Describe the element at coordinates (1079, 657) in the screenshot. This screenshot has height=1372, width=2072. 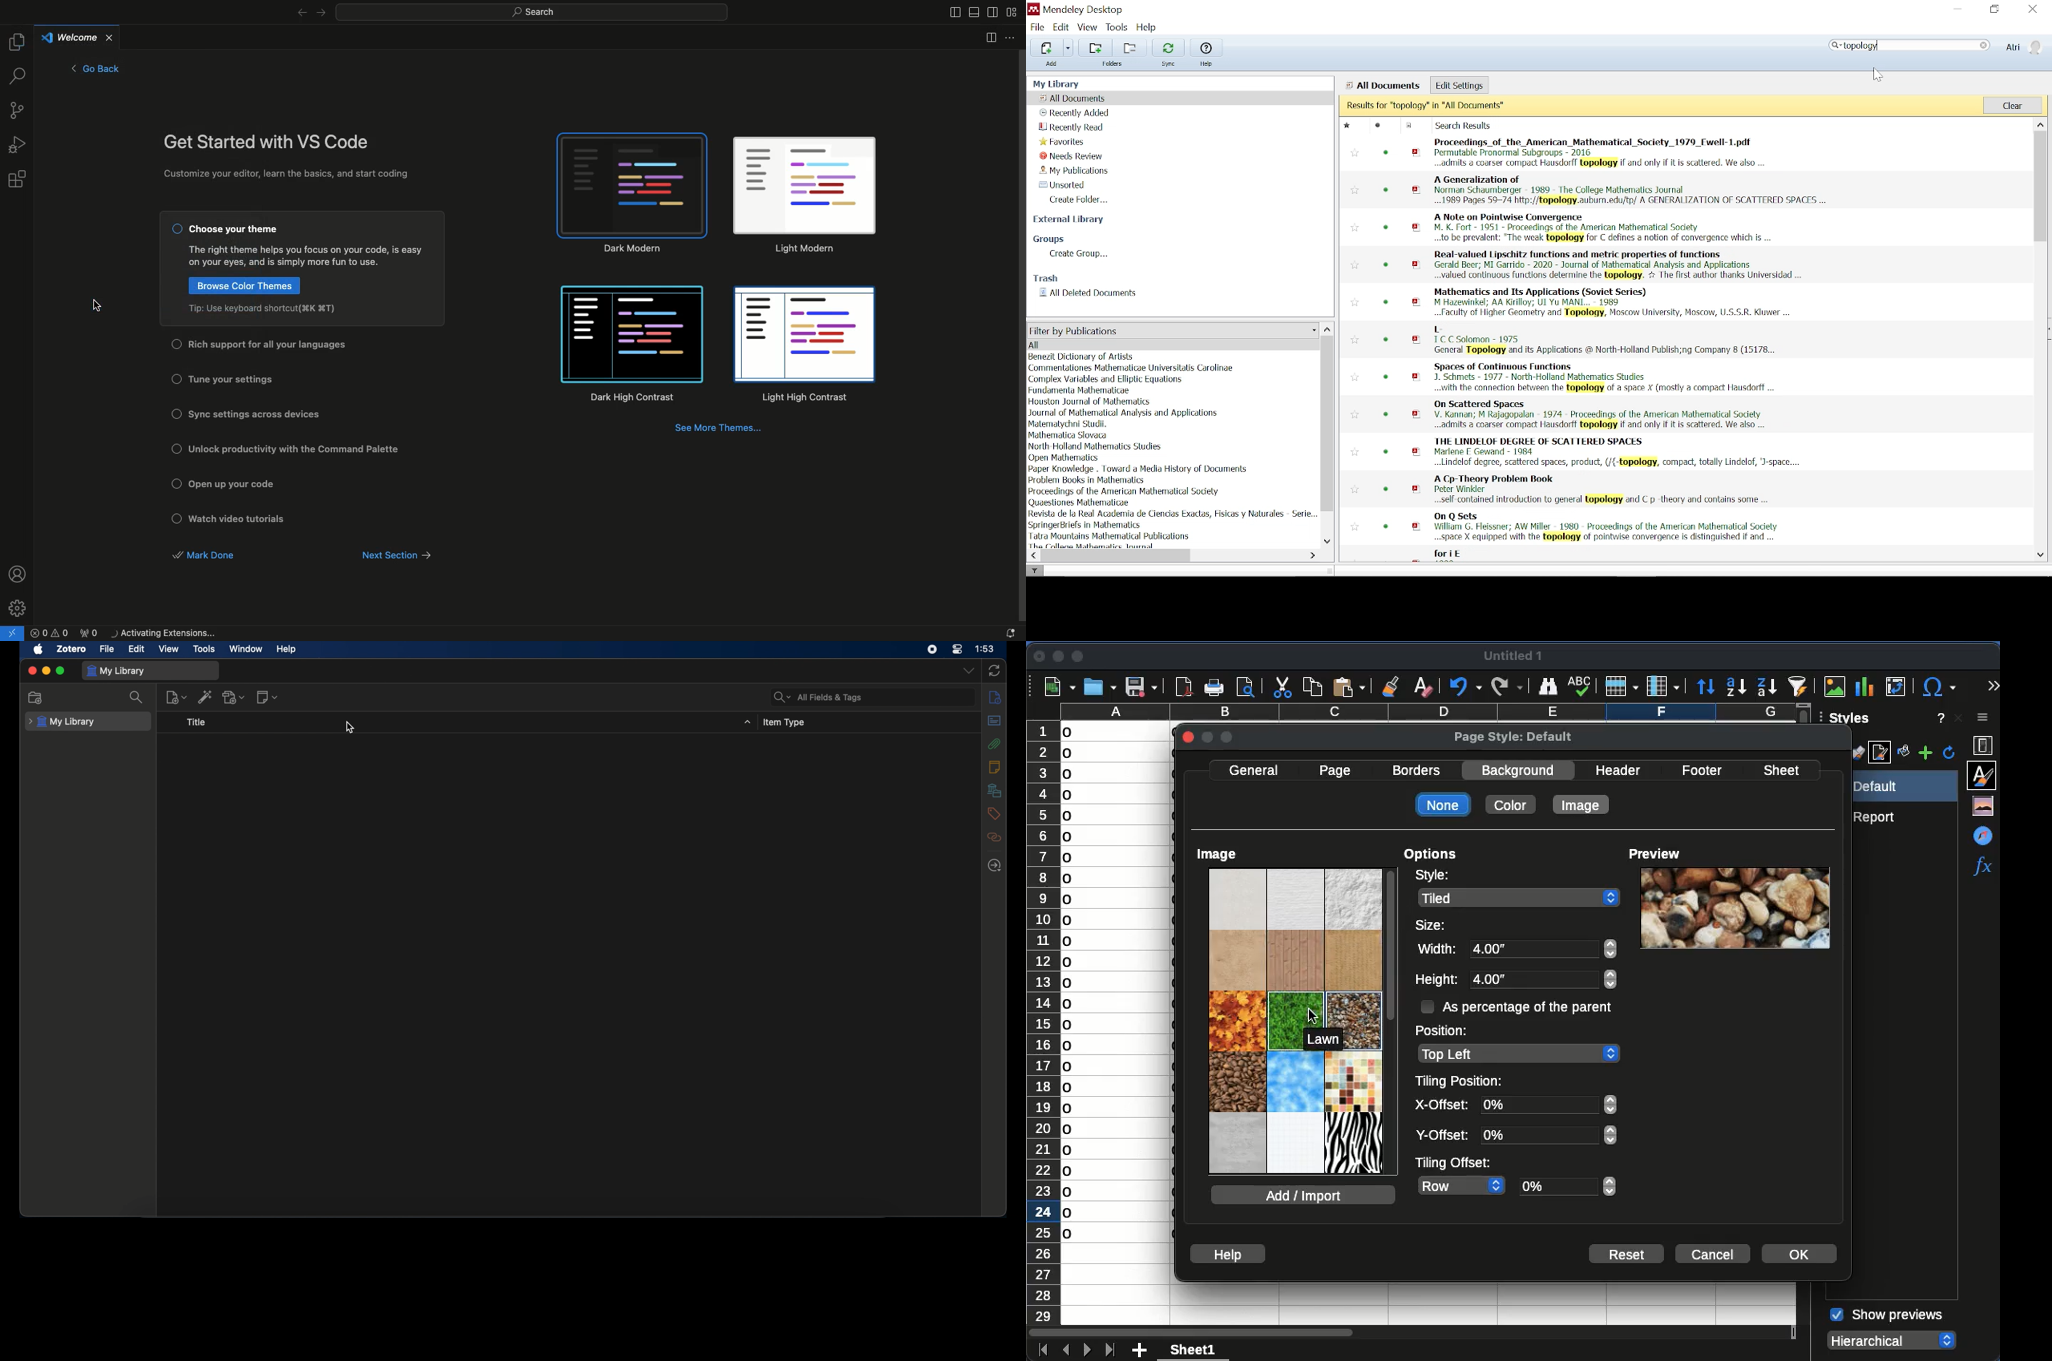
I see `maximize` at that location.